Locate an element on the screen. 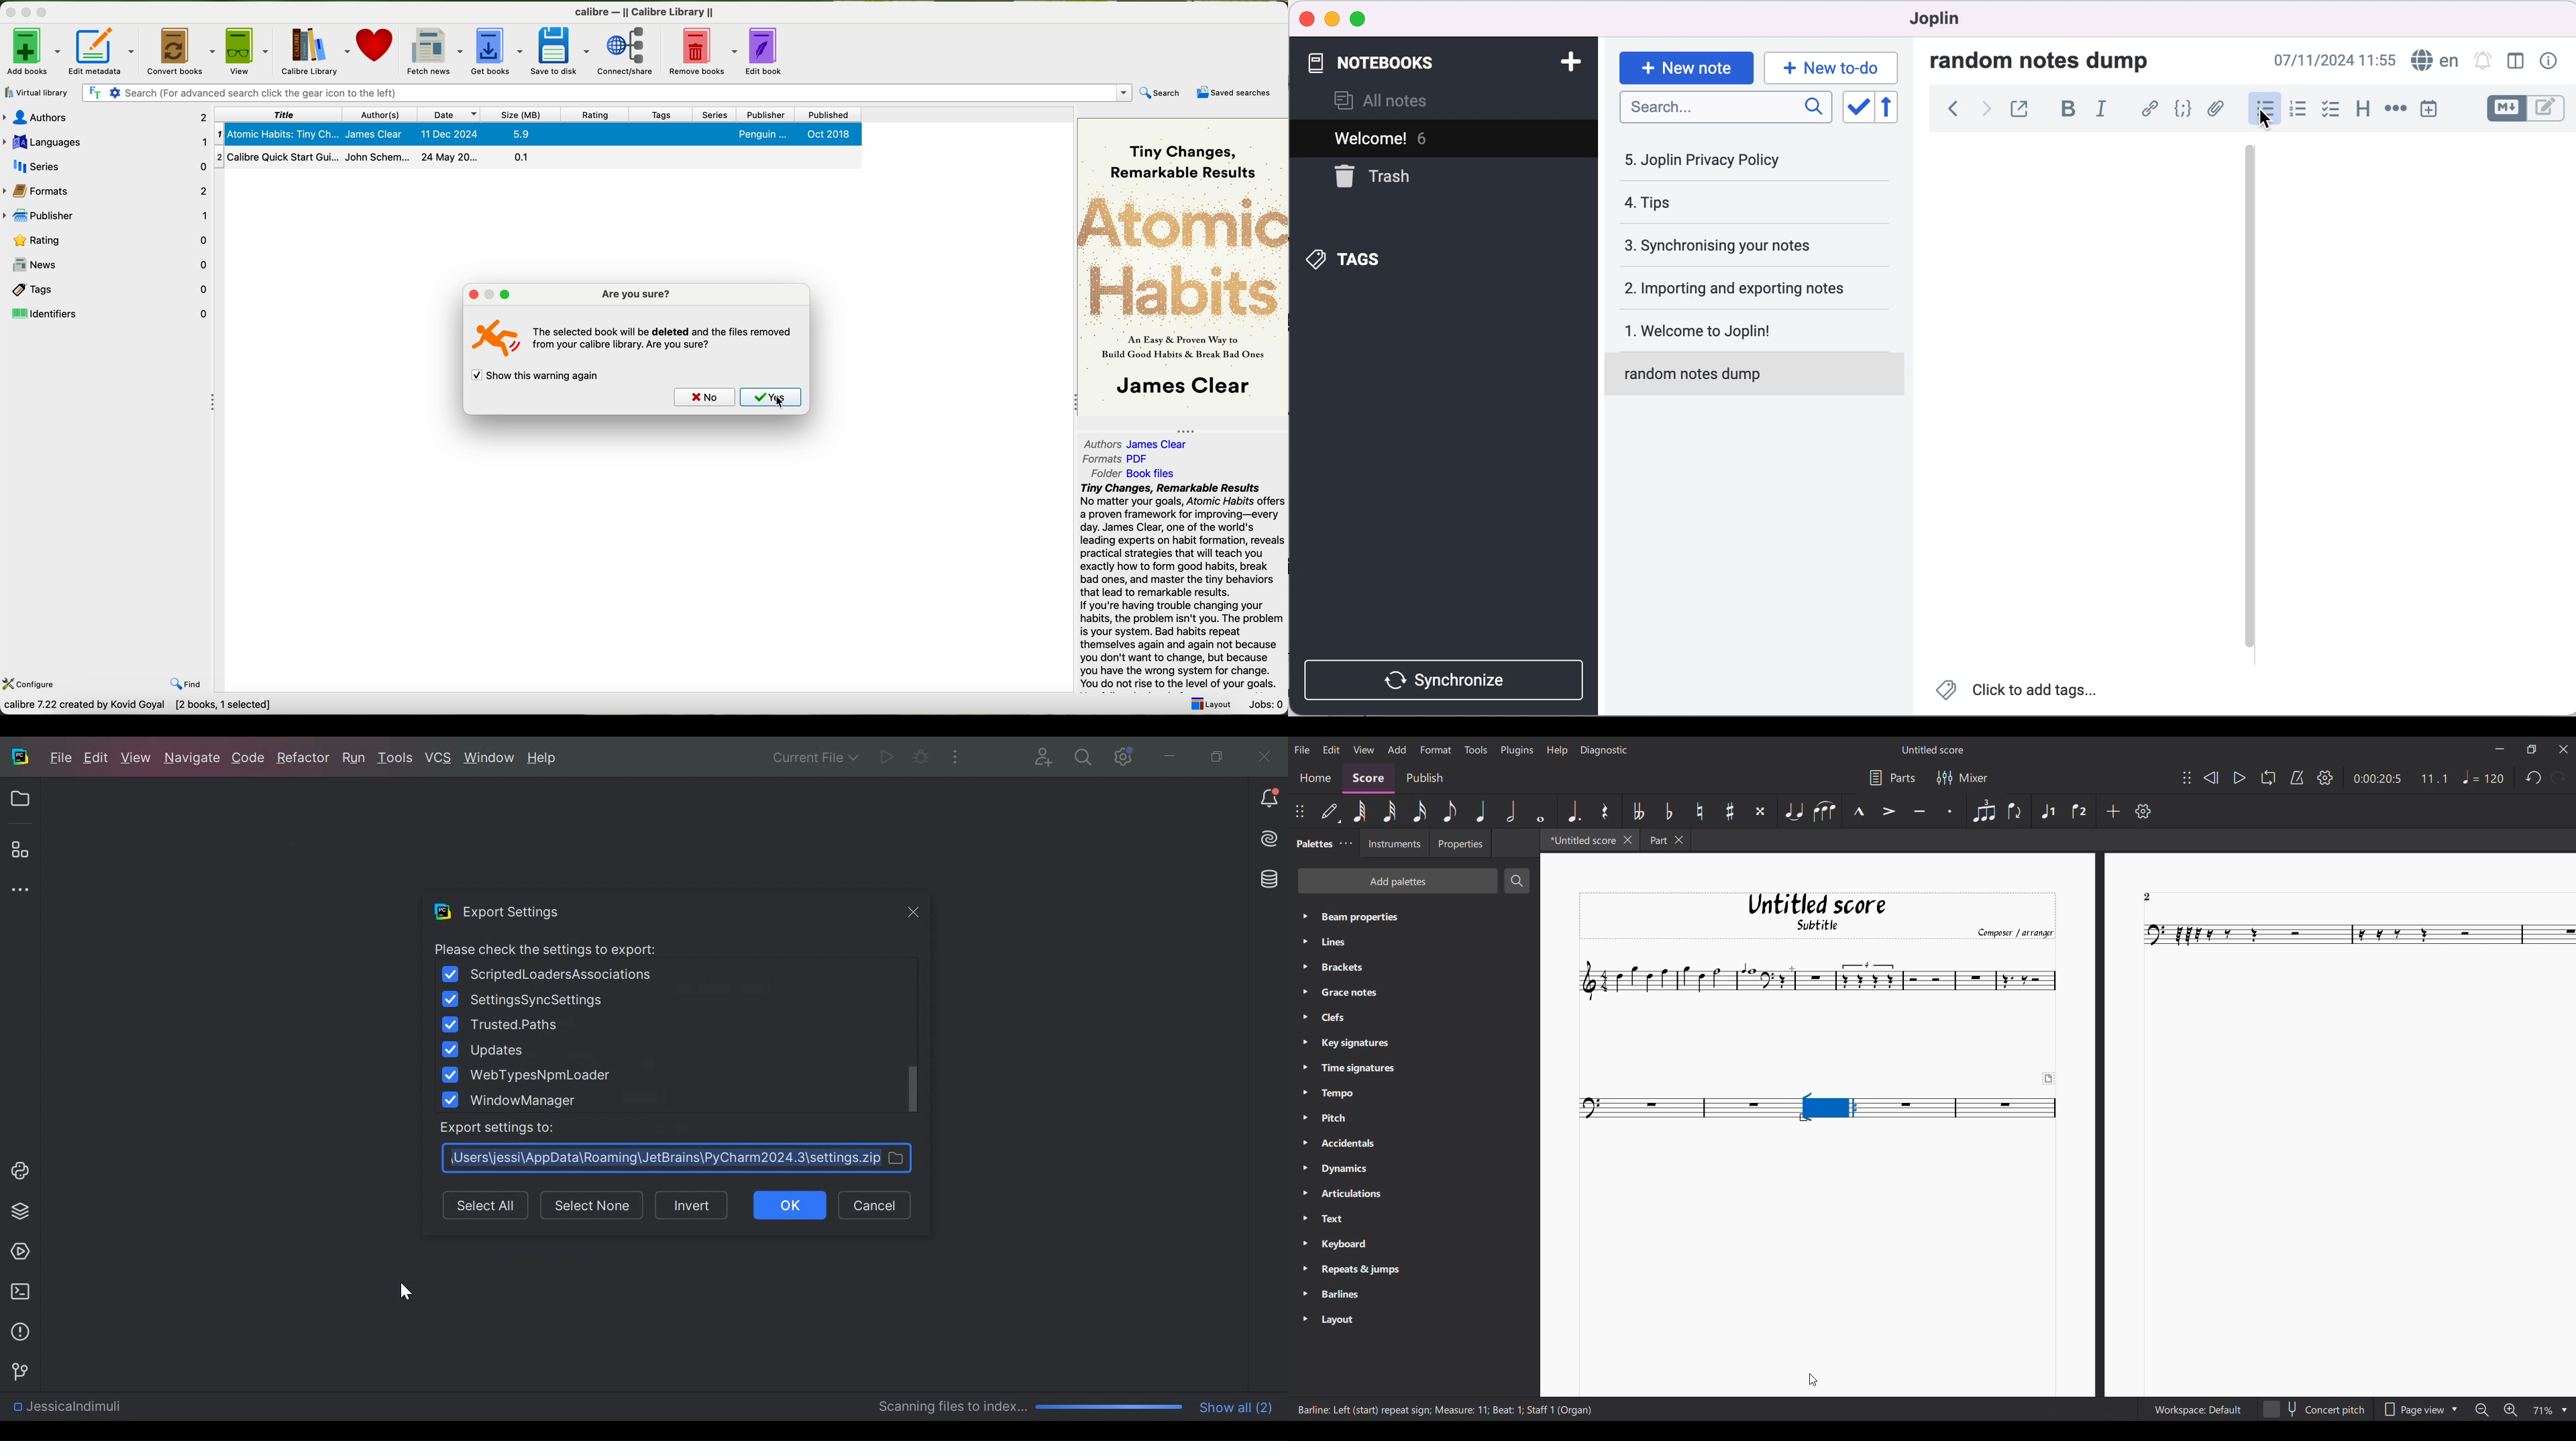 The width and height of the screenshot is (2576, 1456). click to add tags is located at coordinates (2023, 693).